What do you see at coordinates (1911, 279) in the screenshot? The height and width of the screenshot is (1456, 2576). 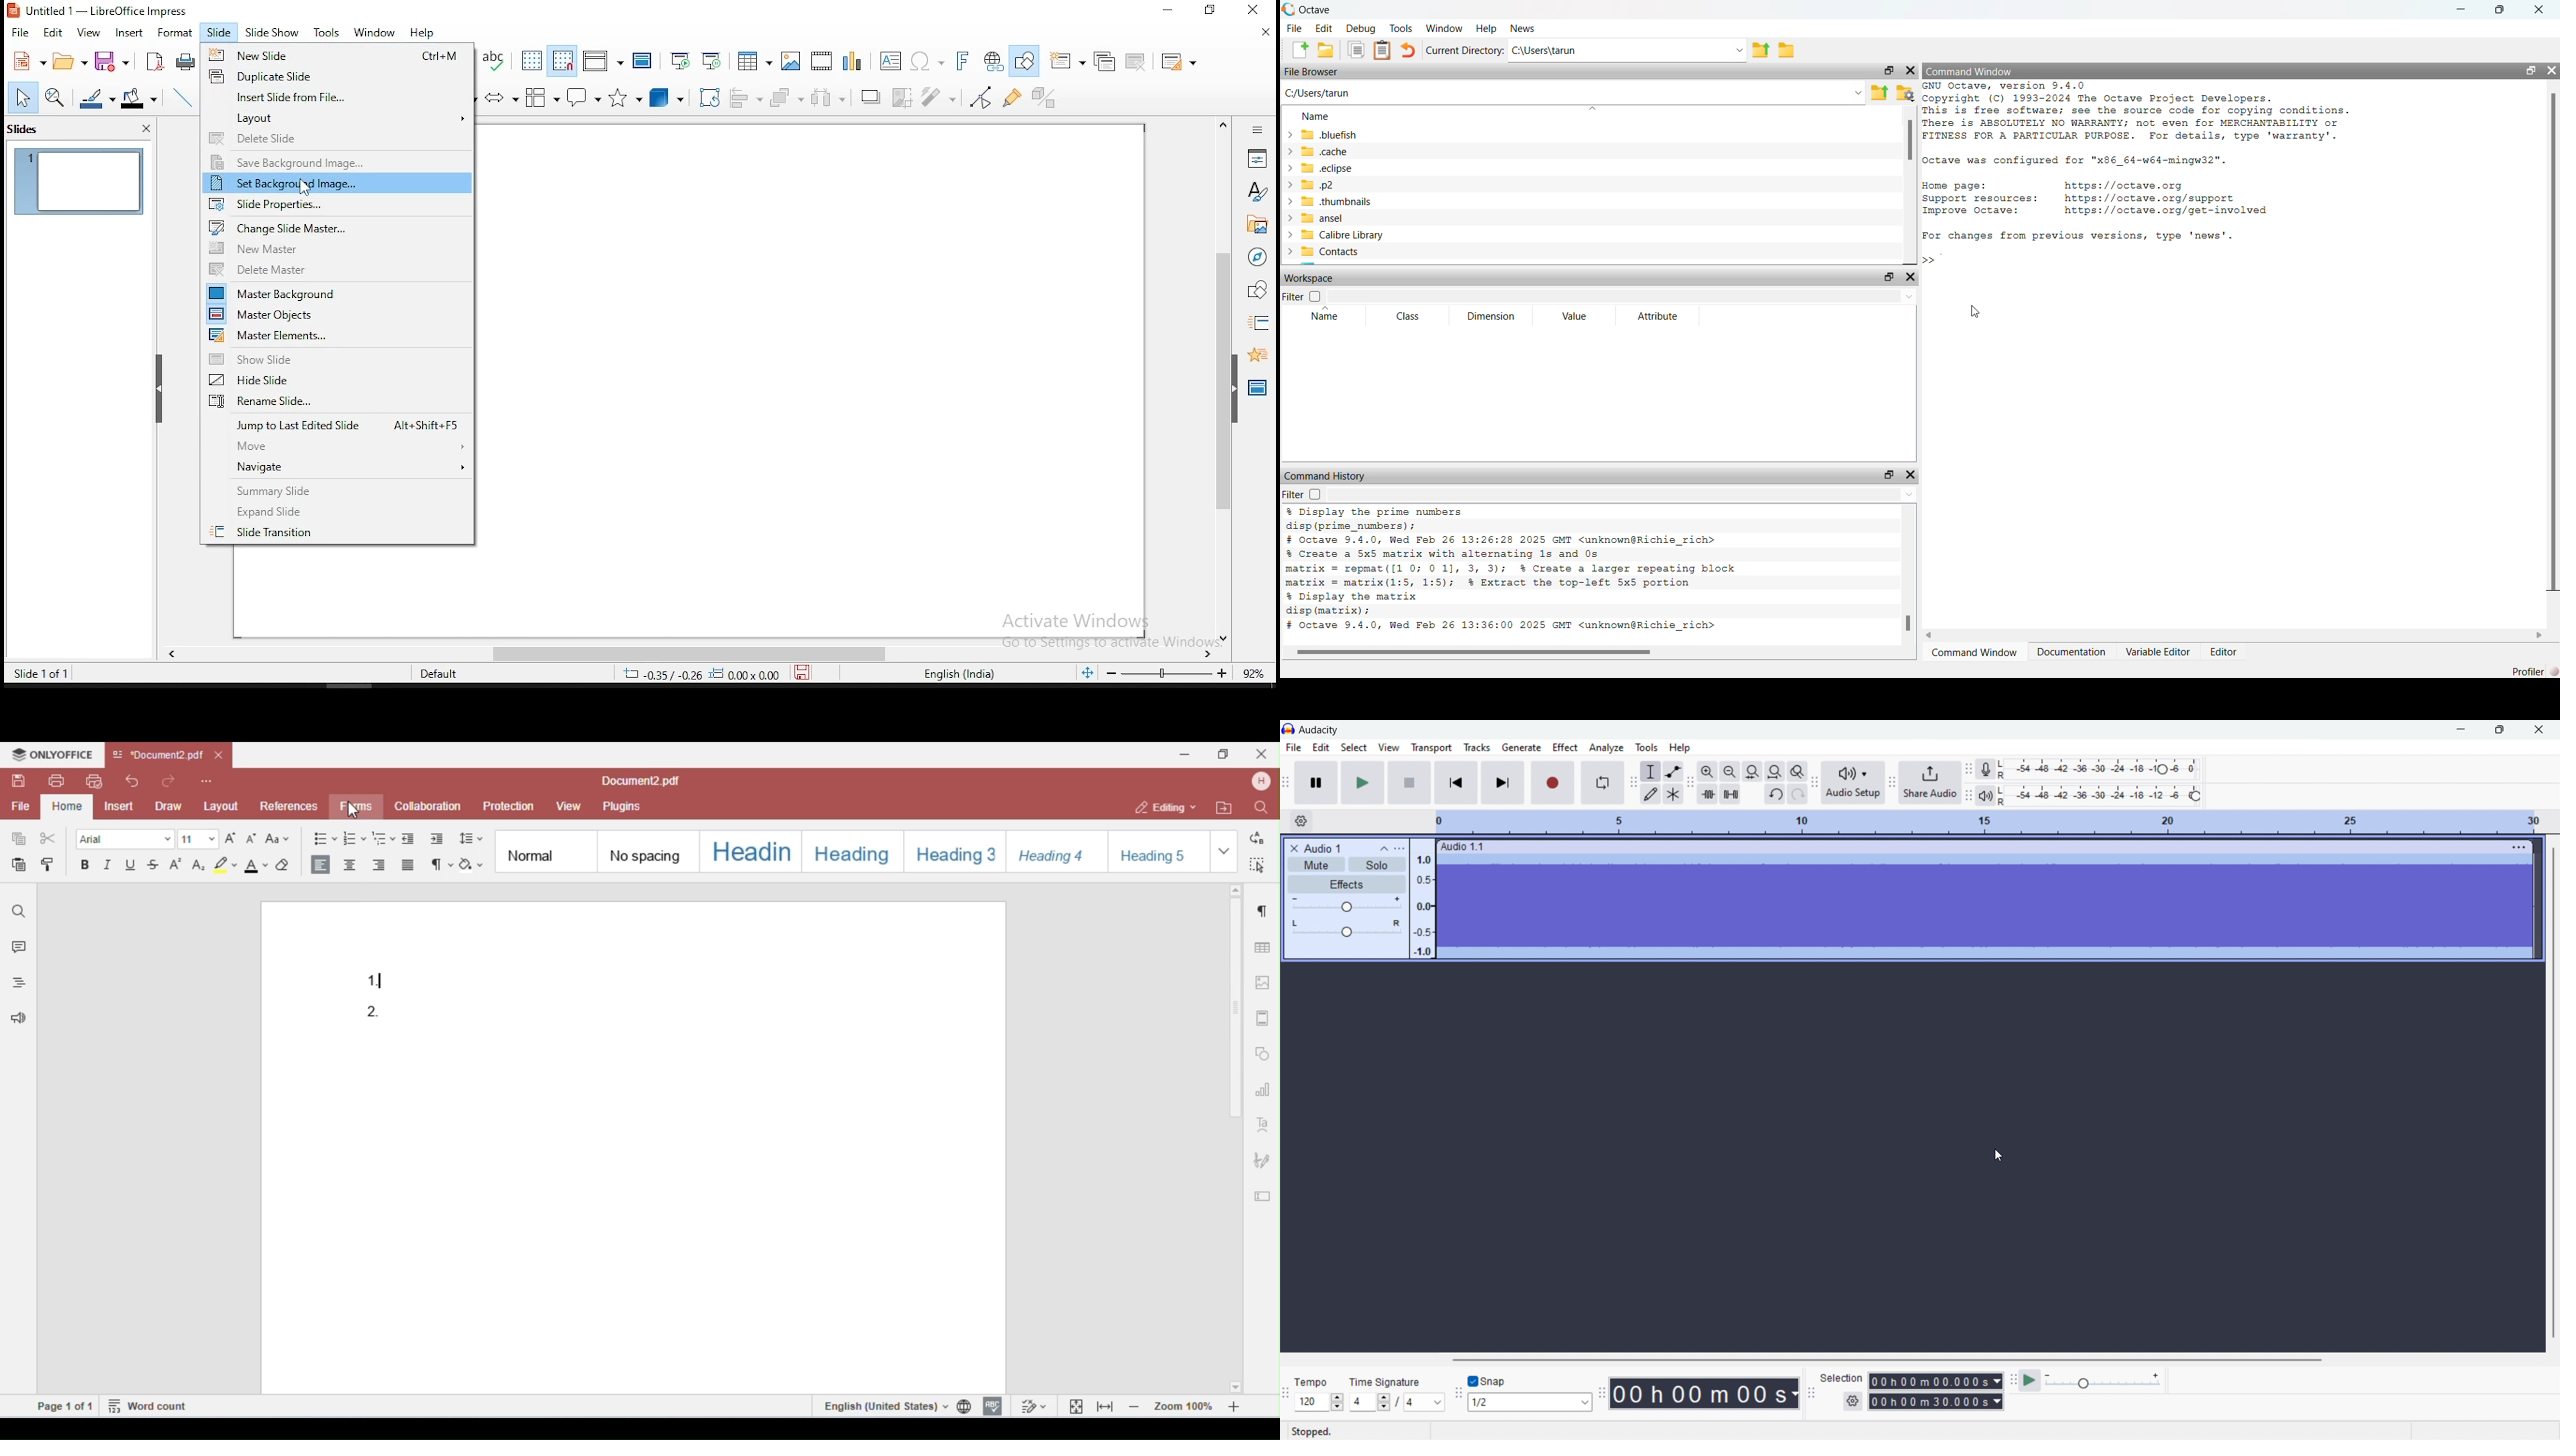 I see `hide widget` at bounding box center [1911, 279].